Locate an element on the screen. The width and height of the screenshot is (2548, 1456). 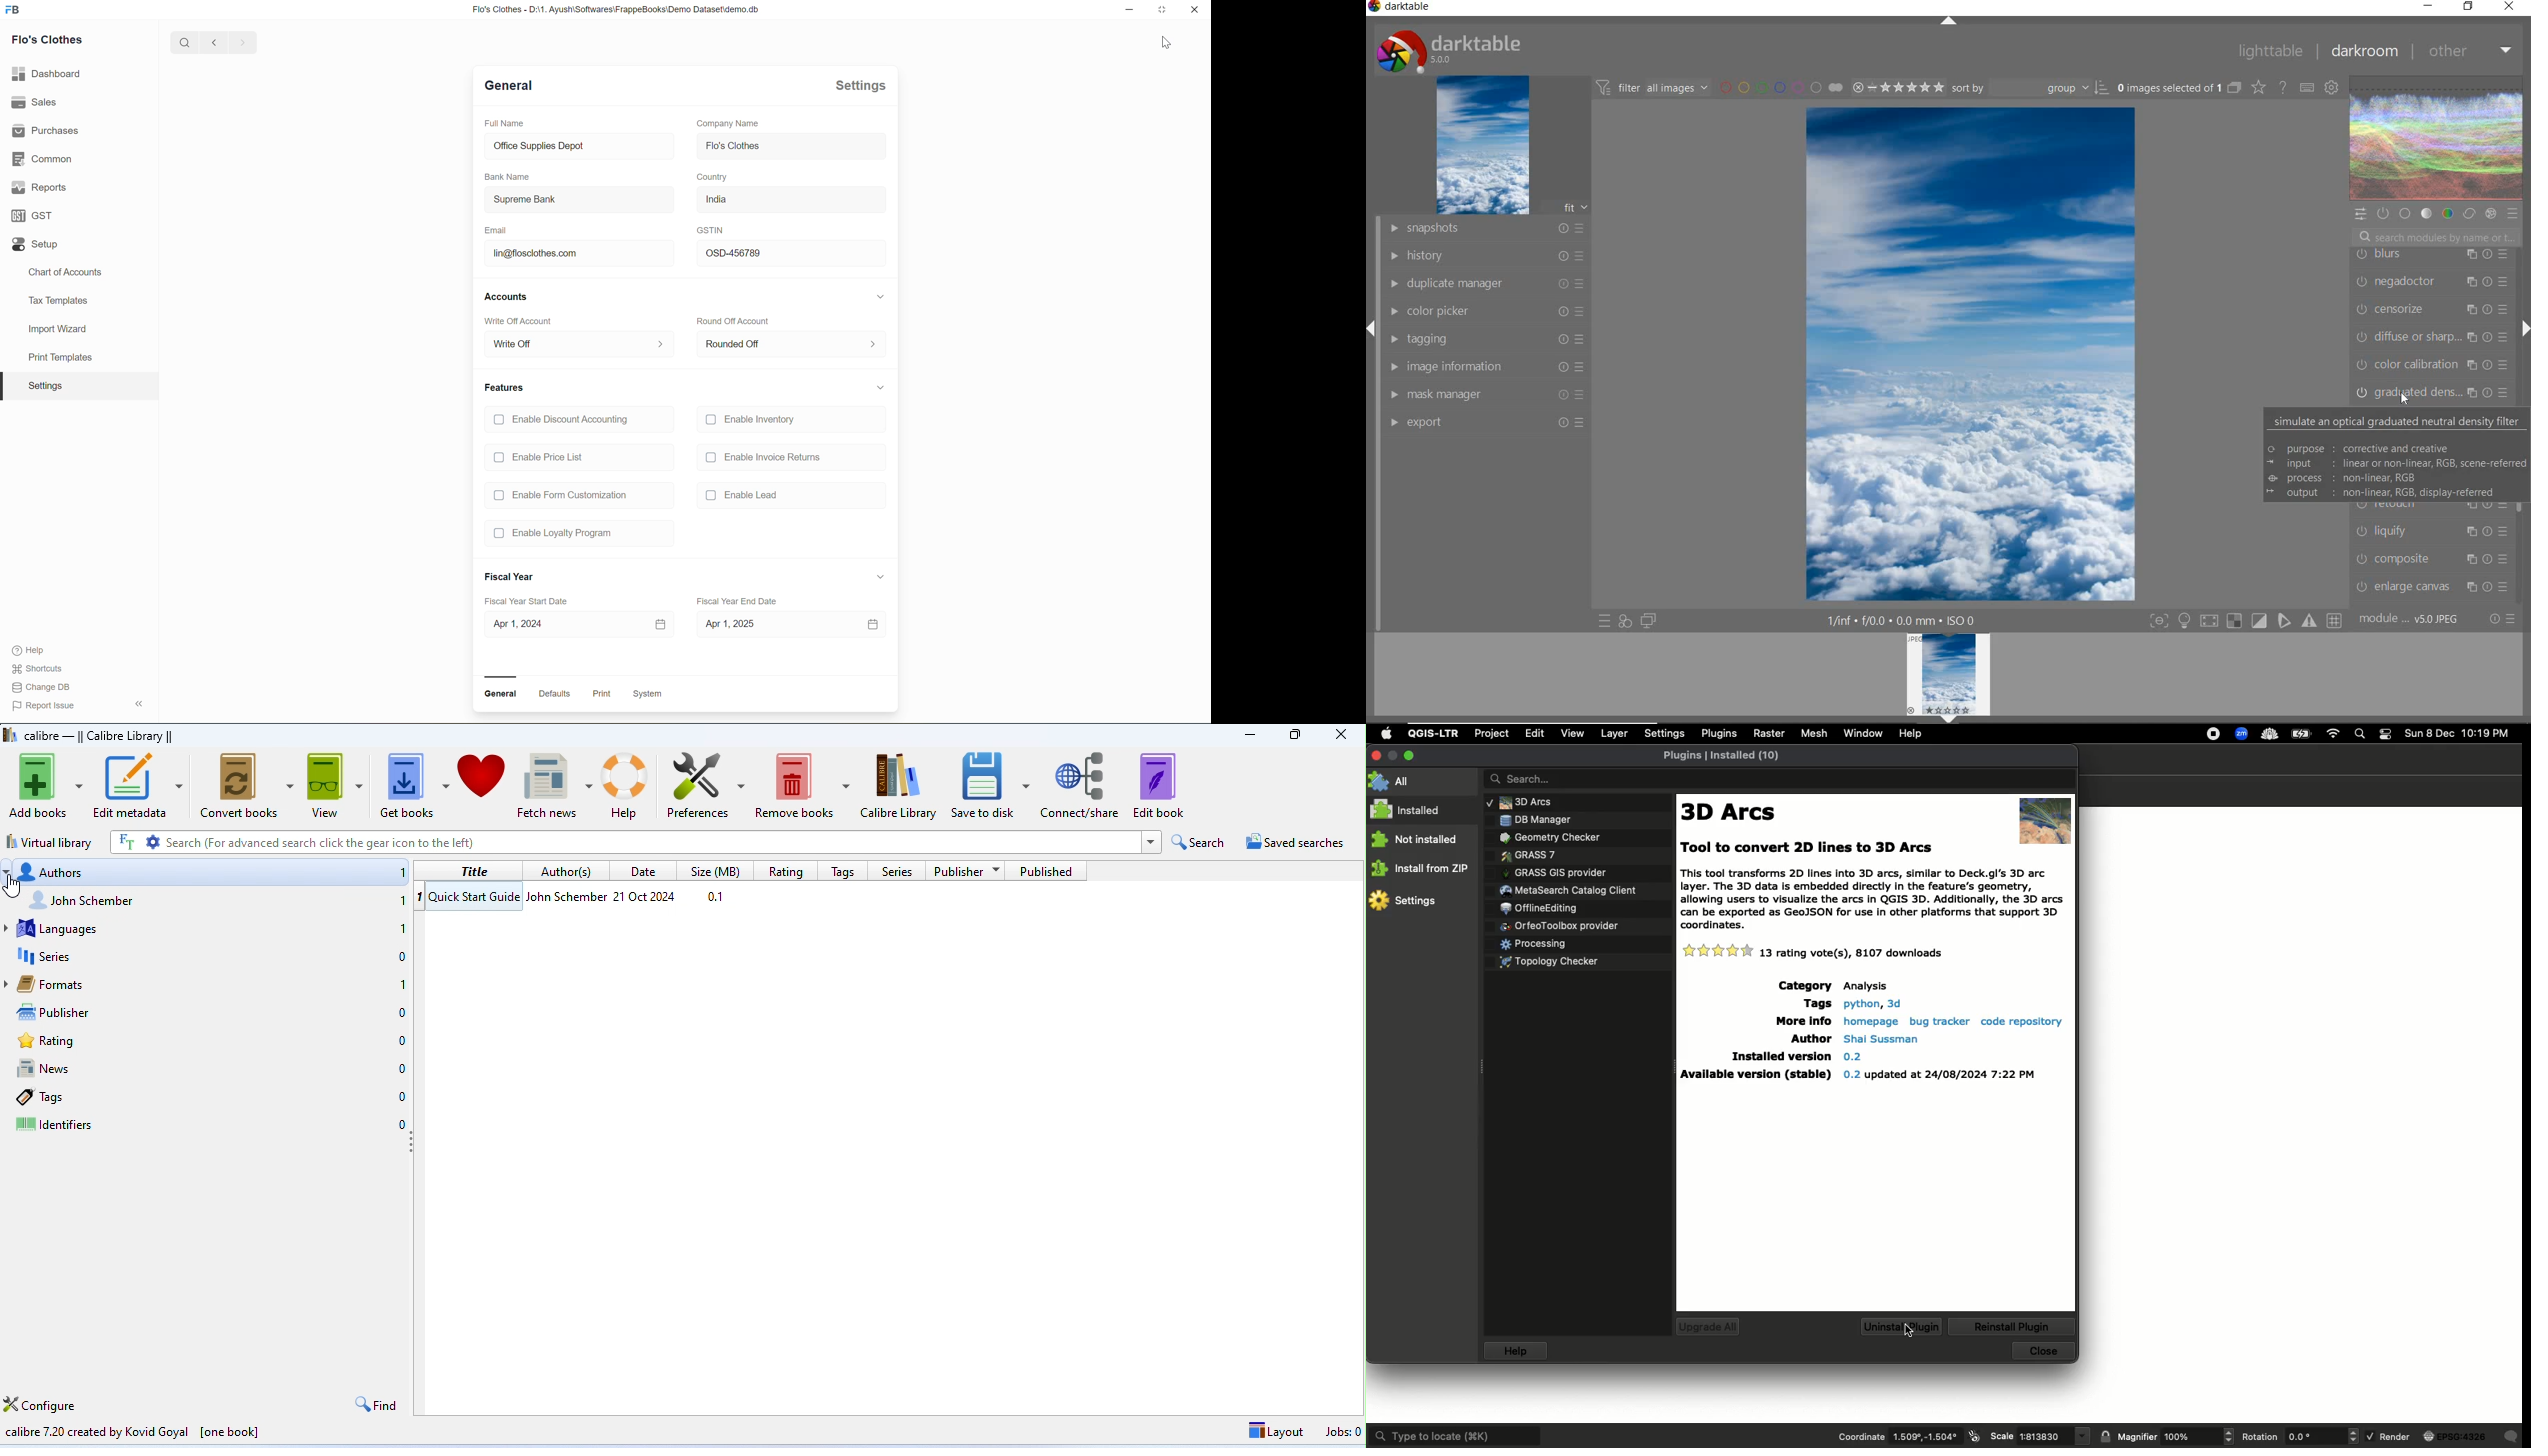
maximize is located at coordinates (1293, 737).